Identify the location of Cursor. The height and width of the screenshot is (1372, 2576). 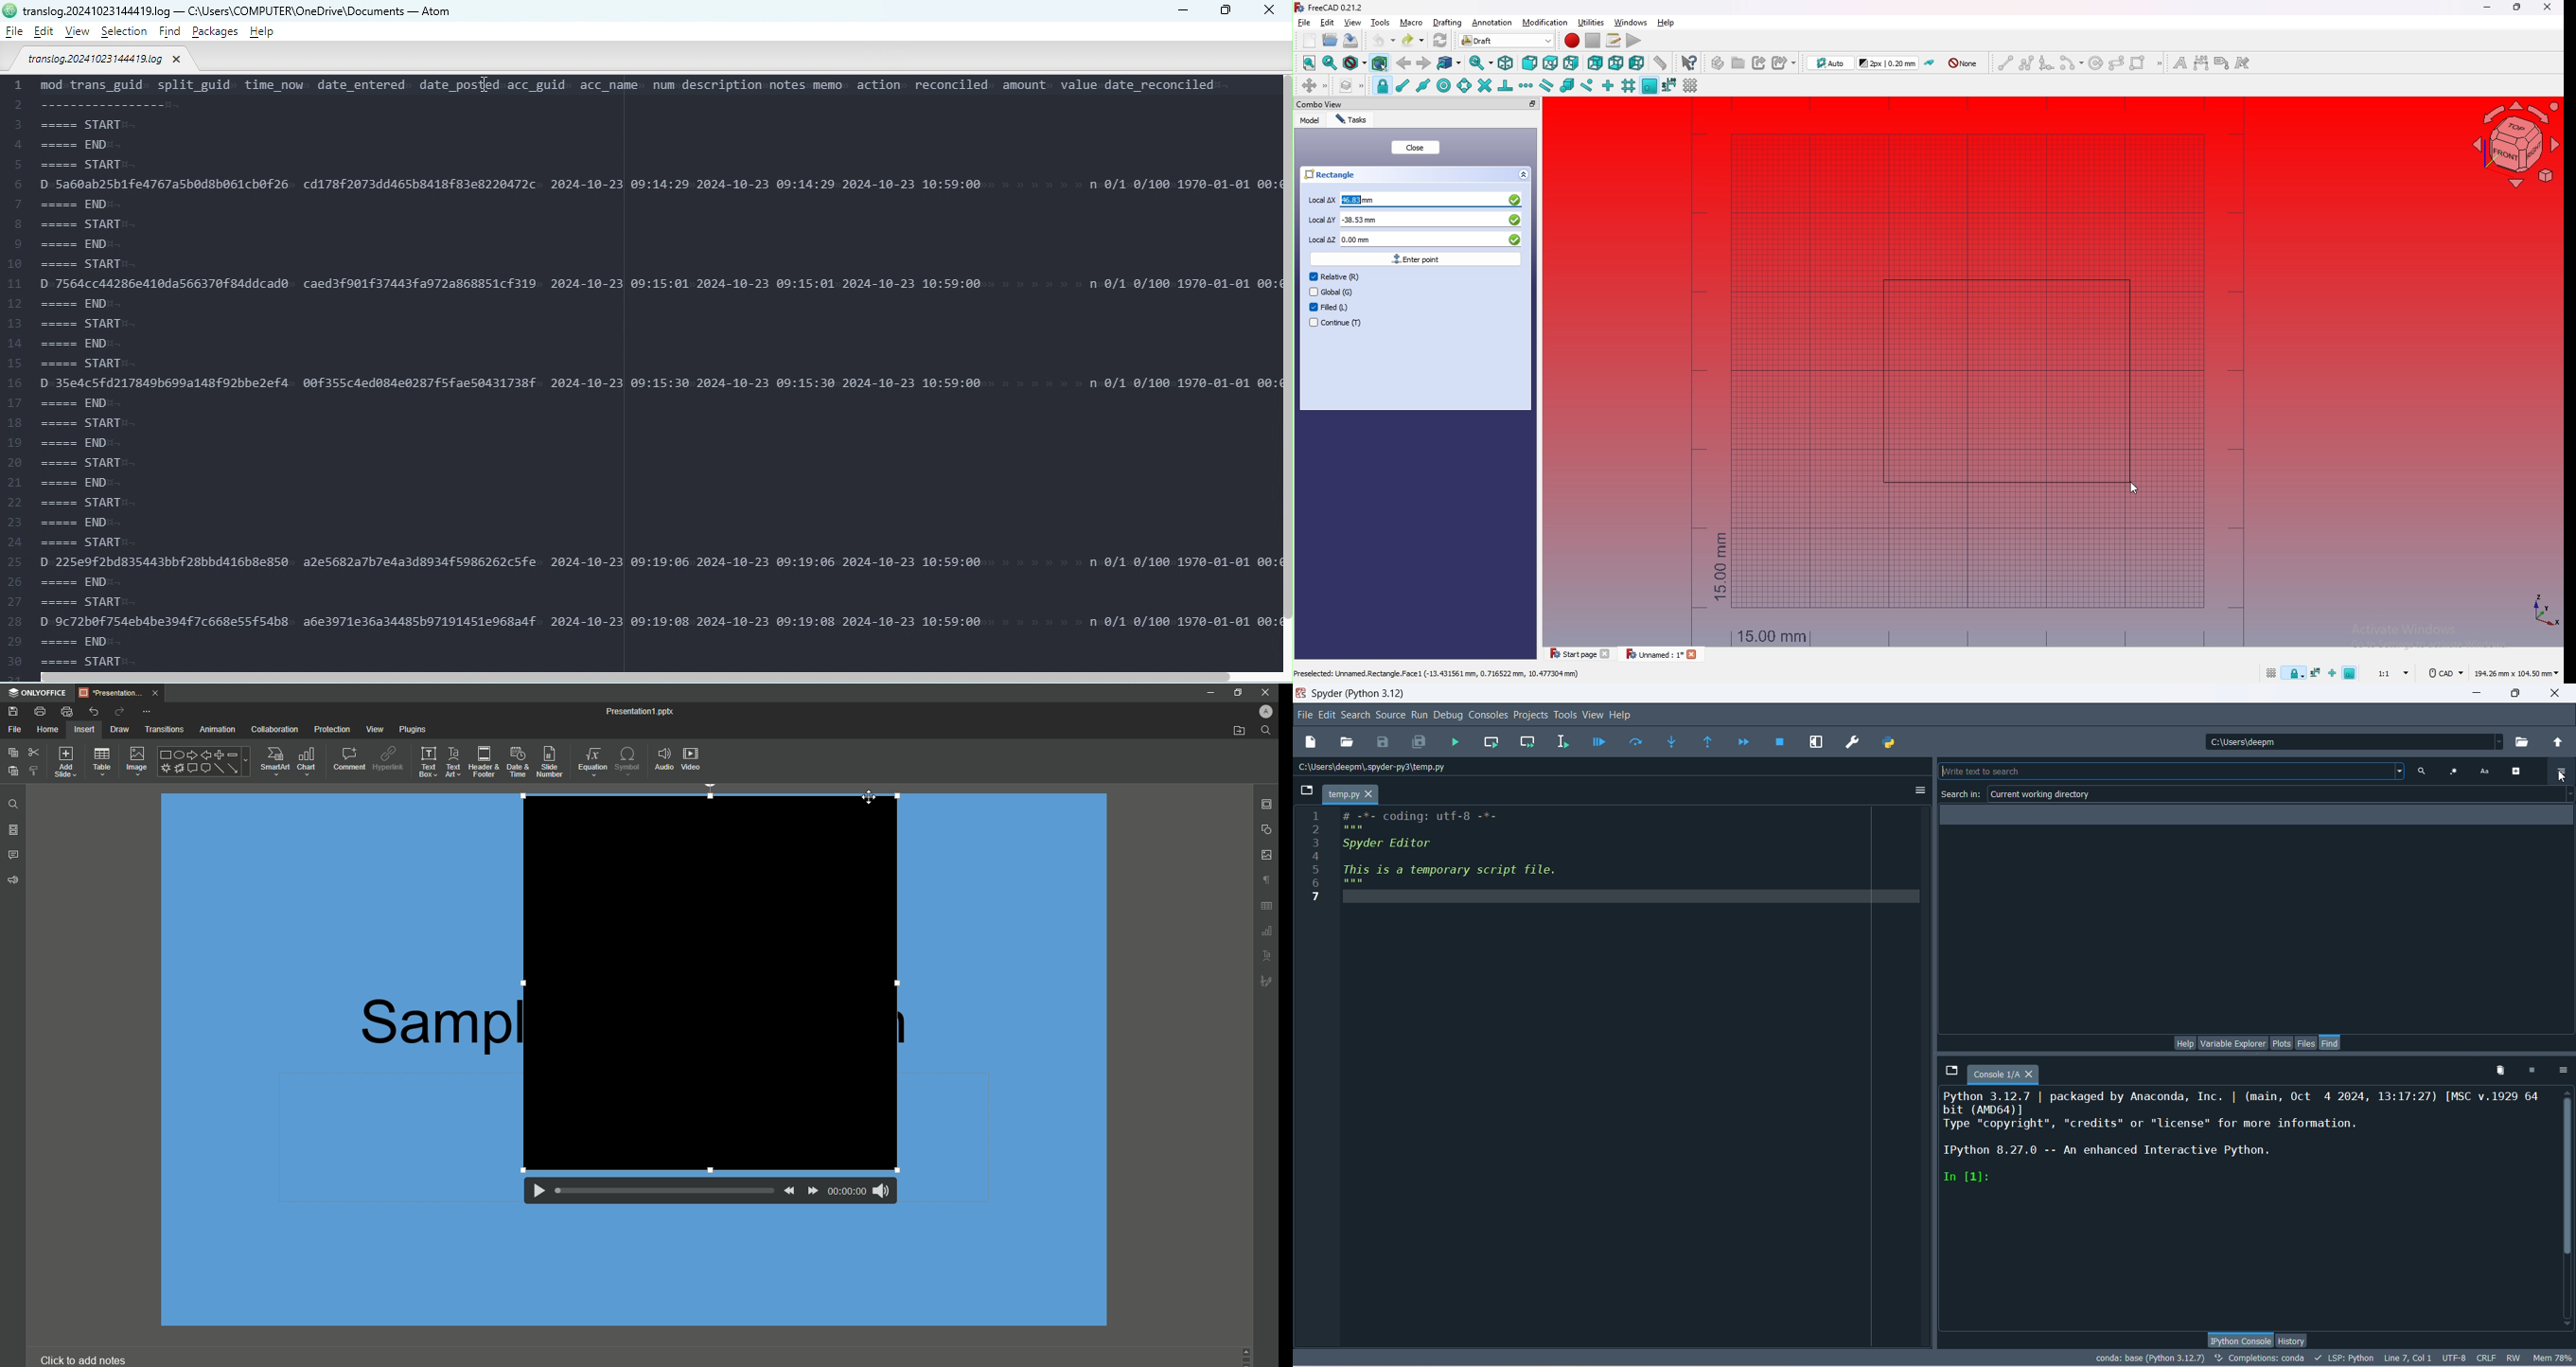
(870, 798).